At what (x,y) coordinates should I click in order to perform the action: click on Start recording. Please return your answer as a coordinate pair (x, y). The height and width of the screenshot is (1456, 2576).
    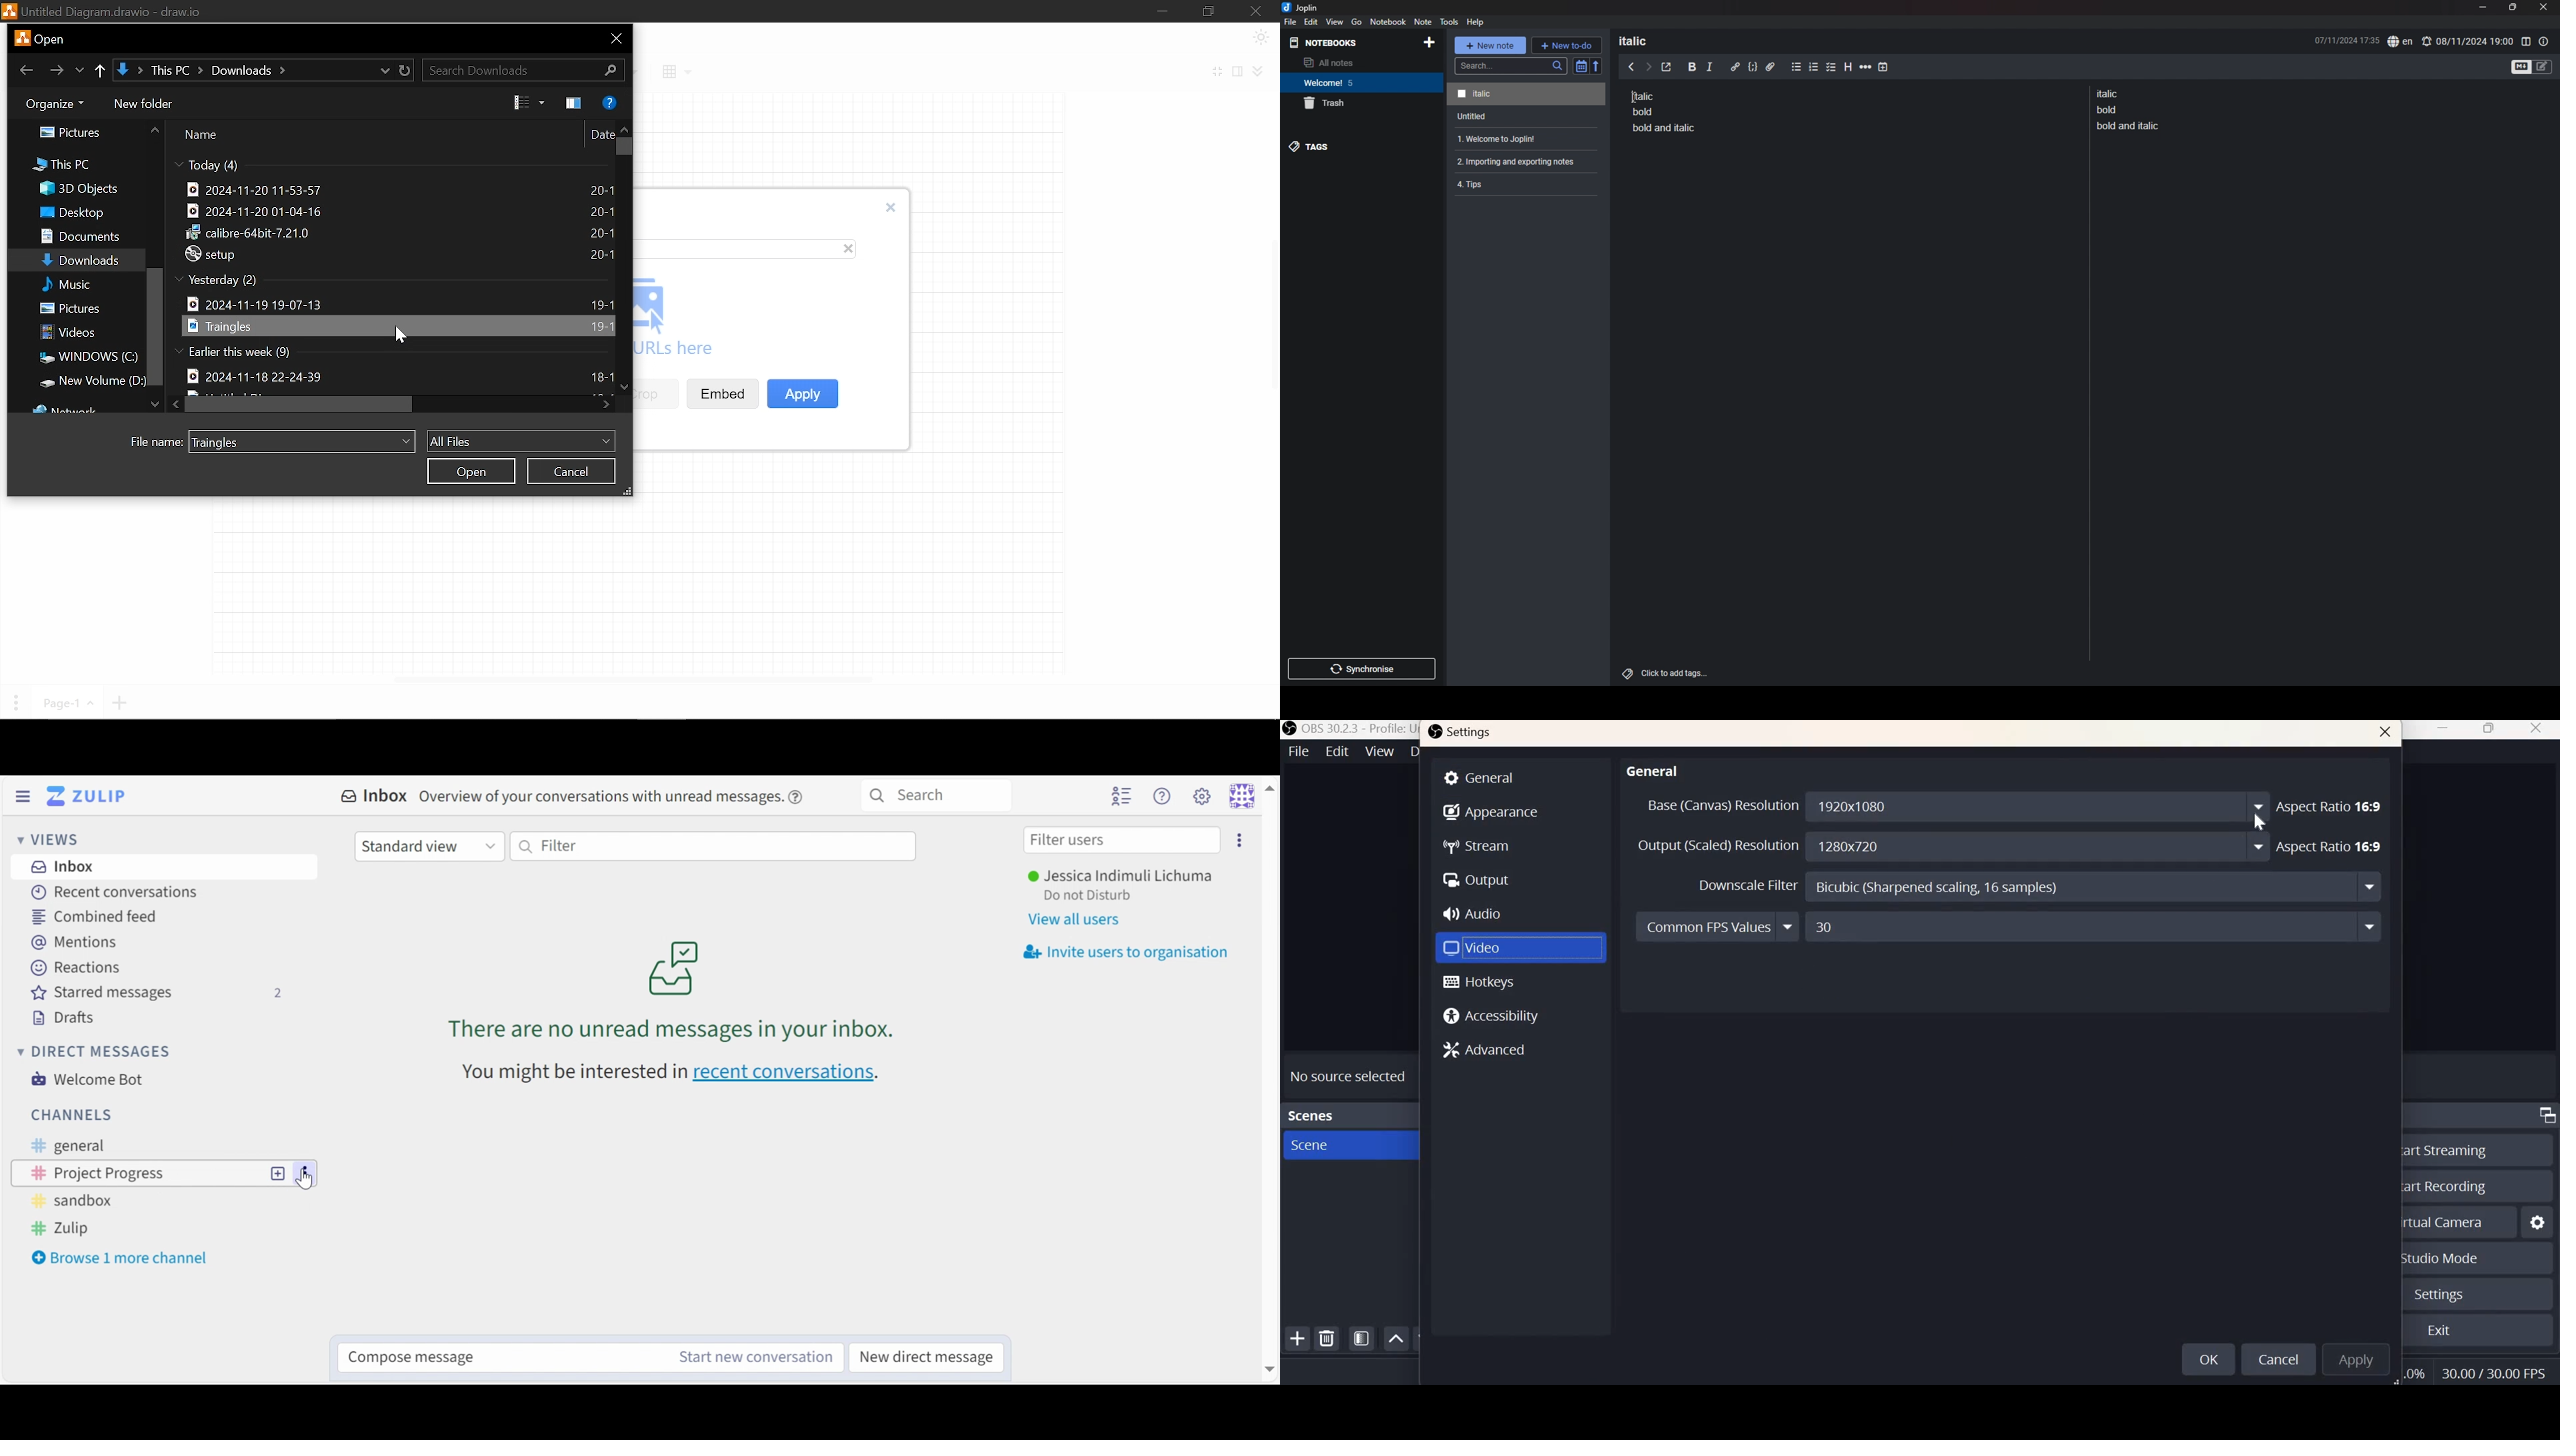
    Looking at the image, I should click on (2446, 1185).